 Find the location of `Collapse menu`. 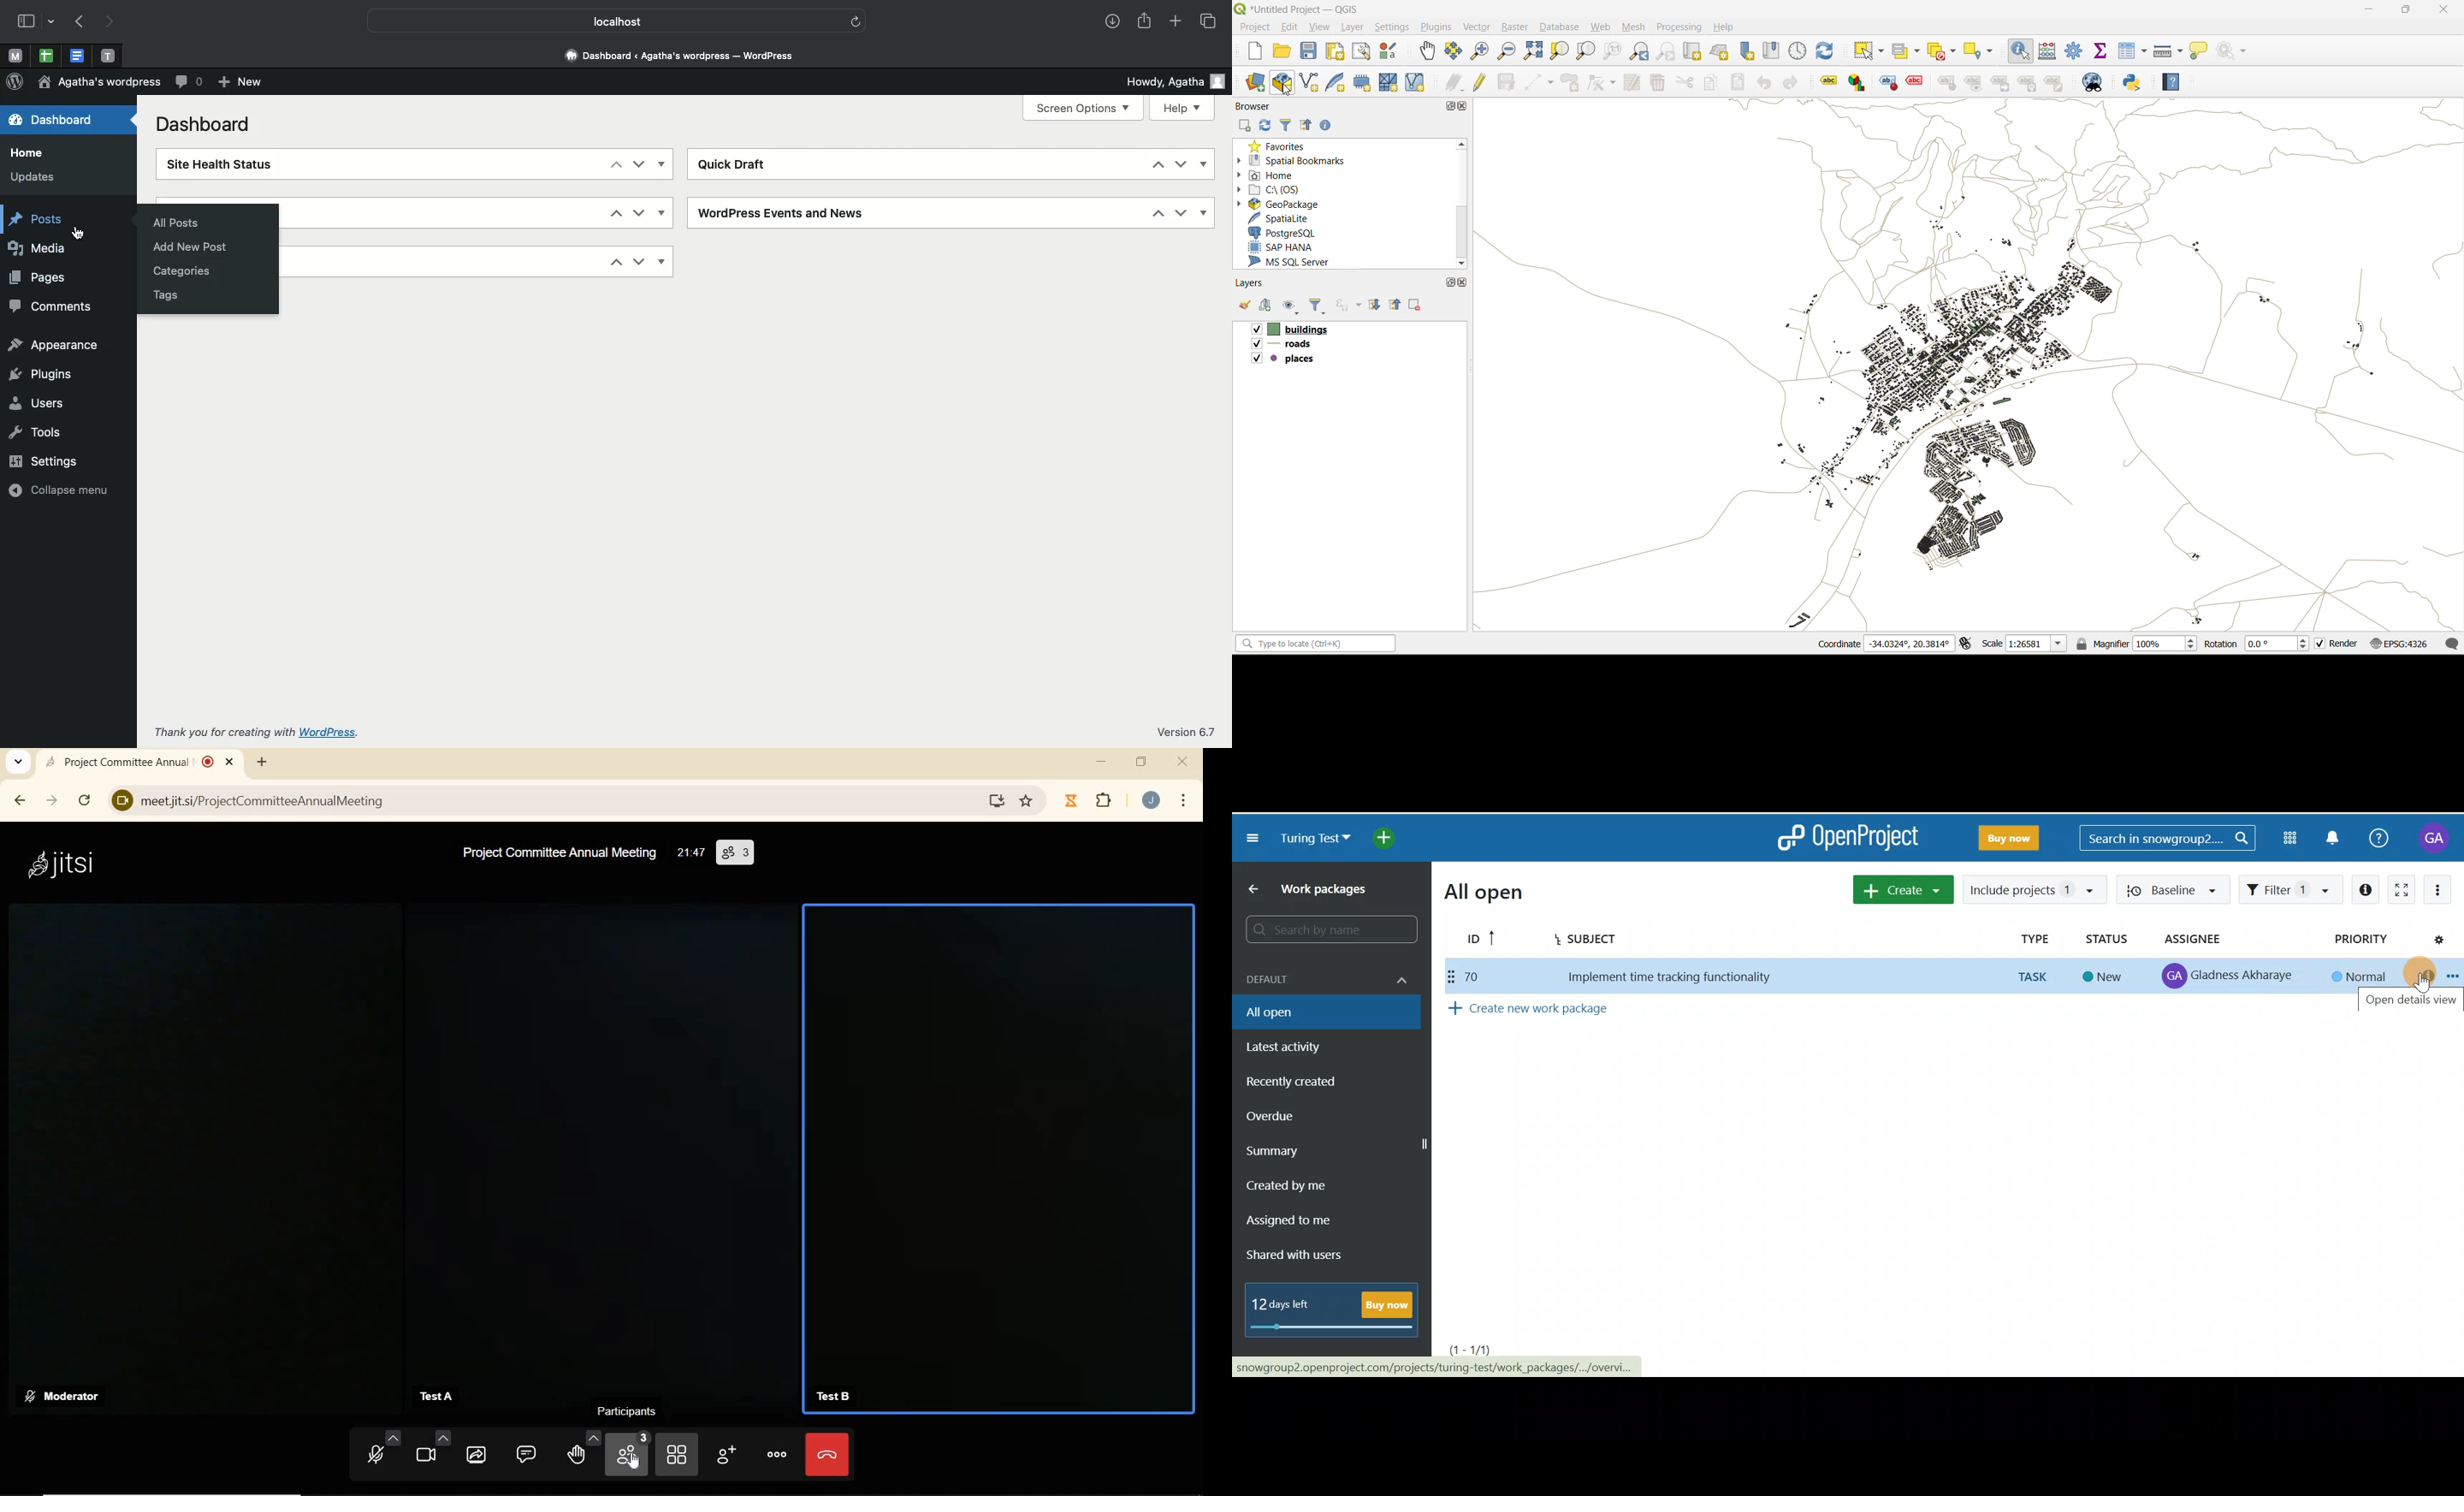

Collapse menu is located at coordinates (60, 489).